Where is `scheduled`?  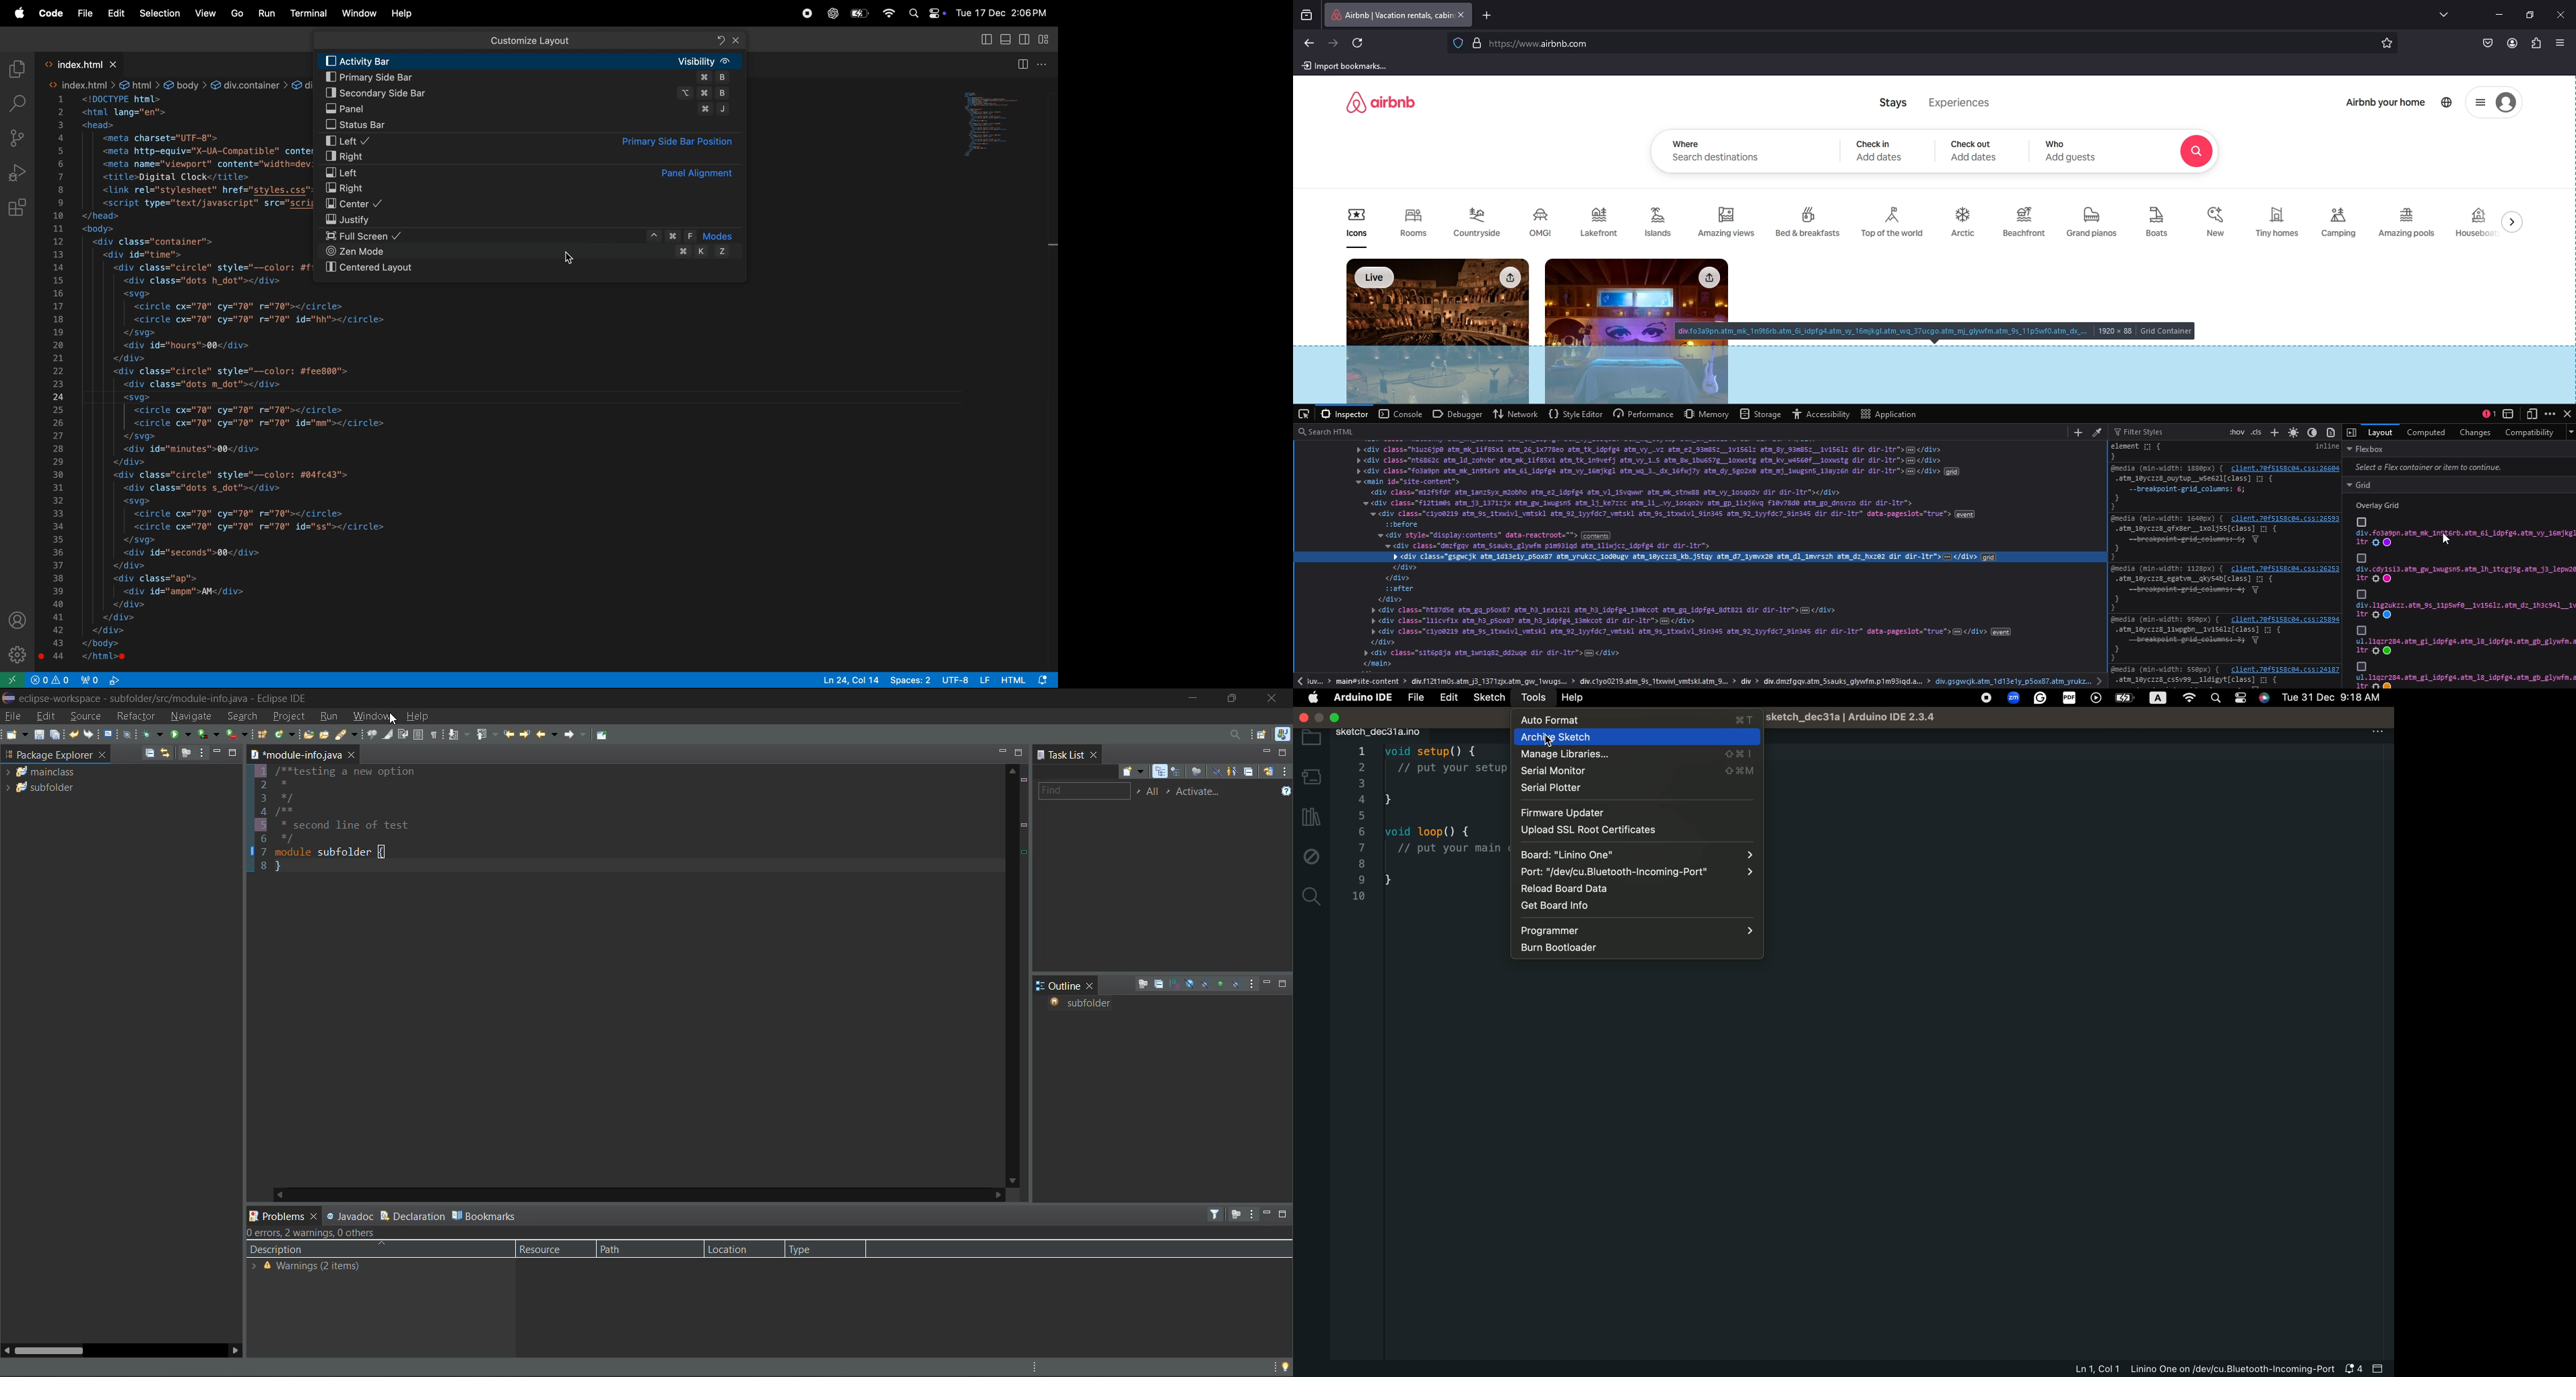 scheduled is located at coordinates (1178, 772).